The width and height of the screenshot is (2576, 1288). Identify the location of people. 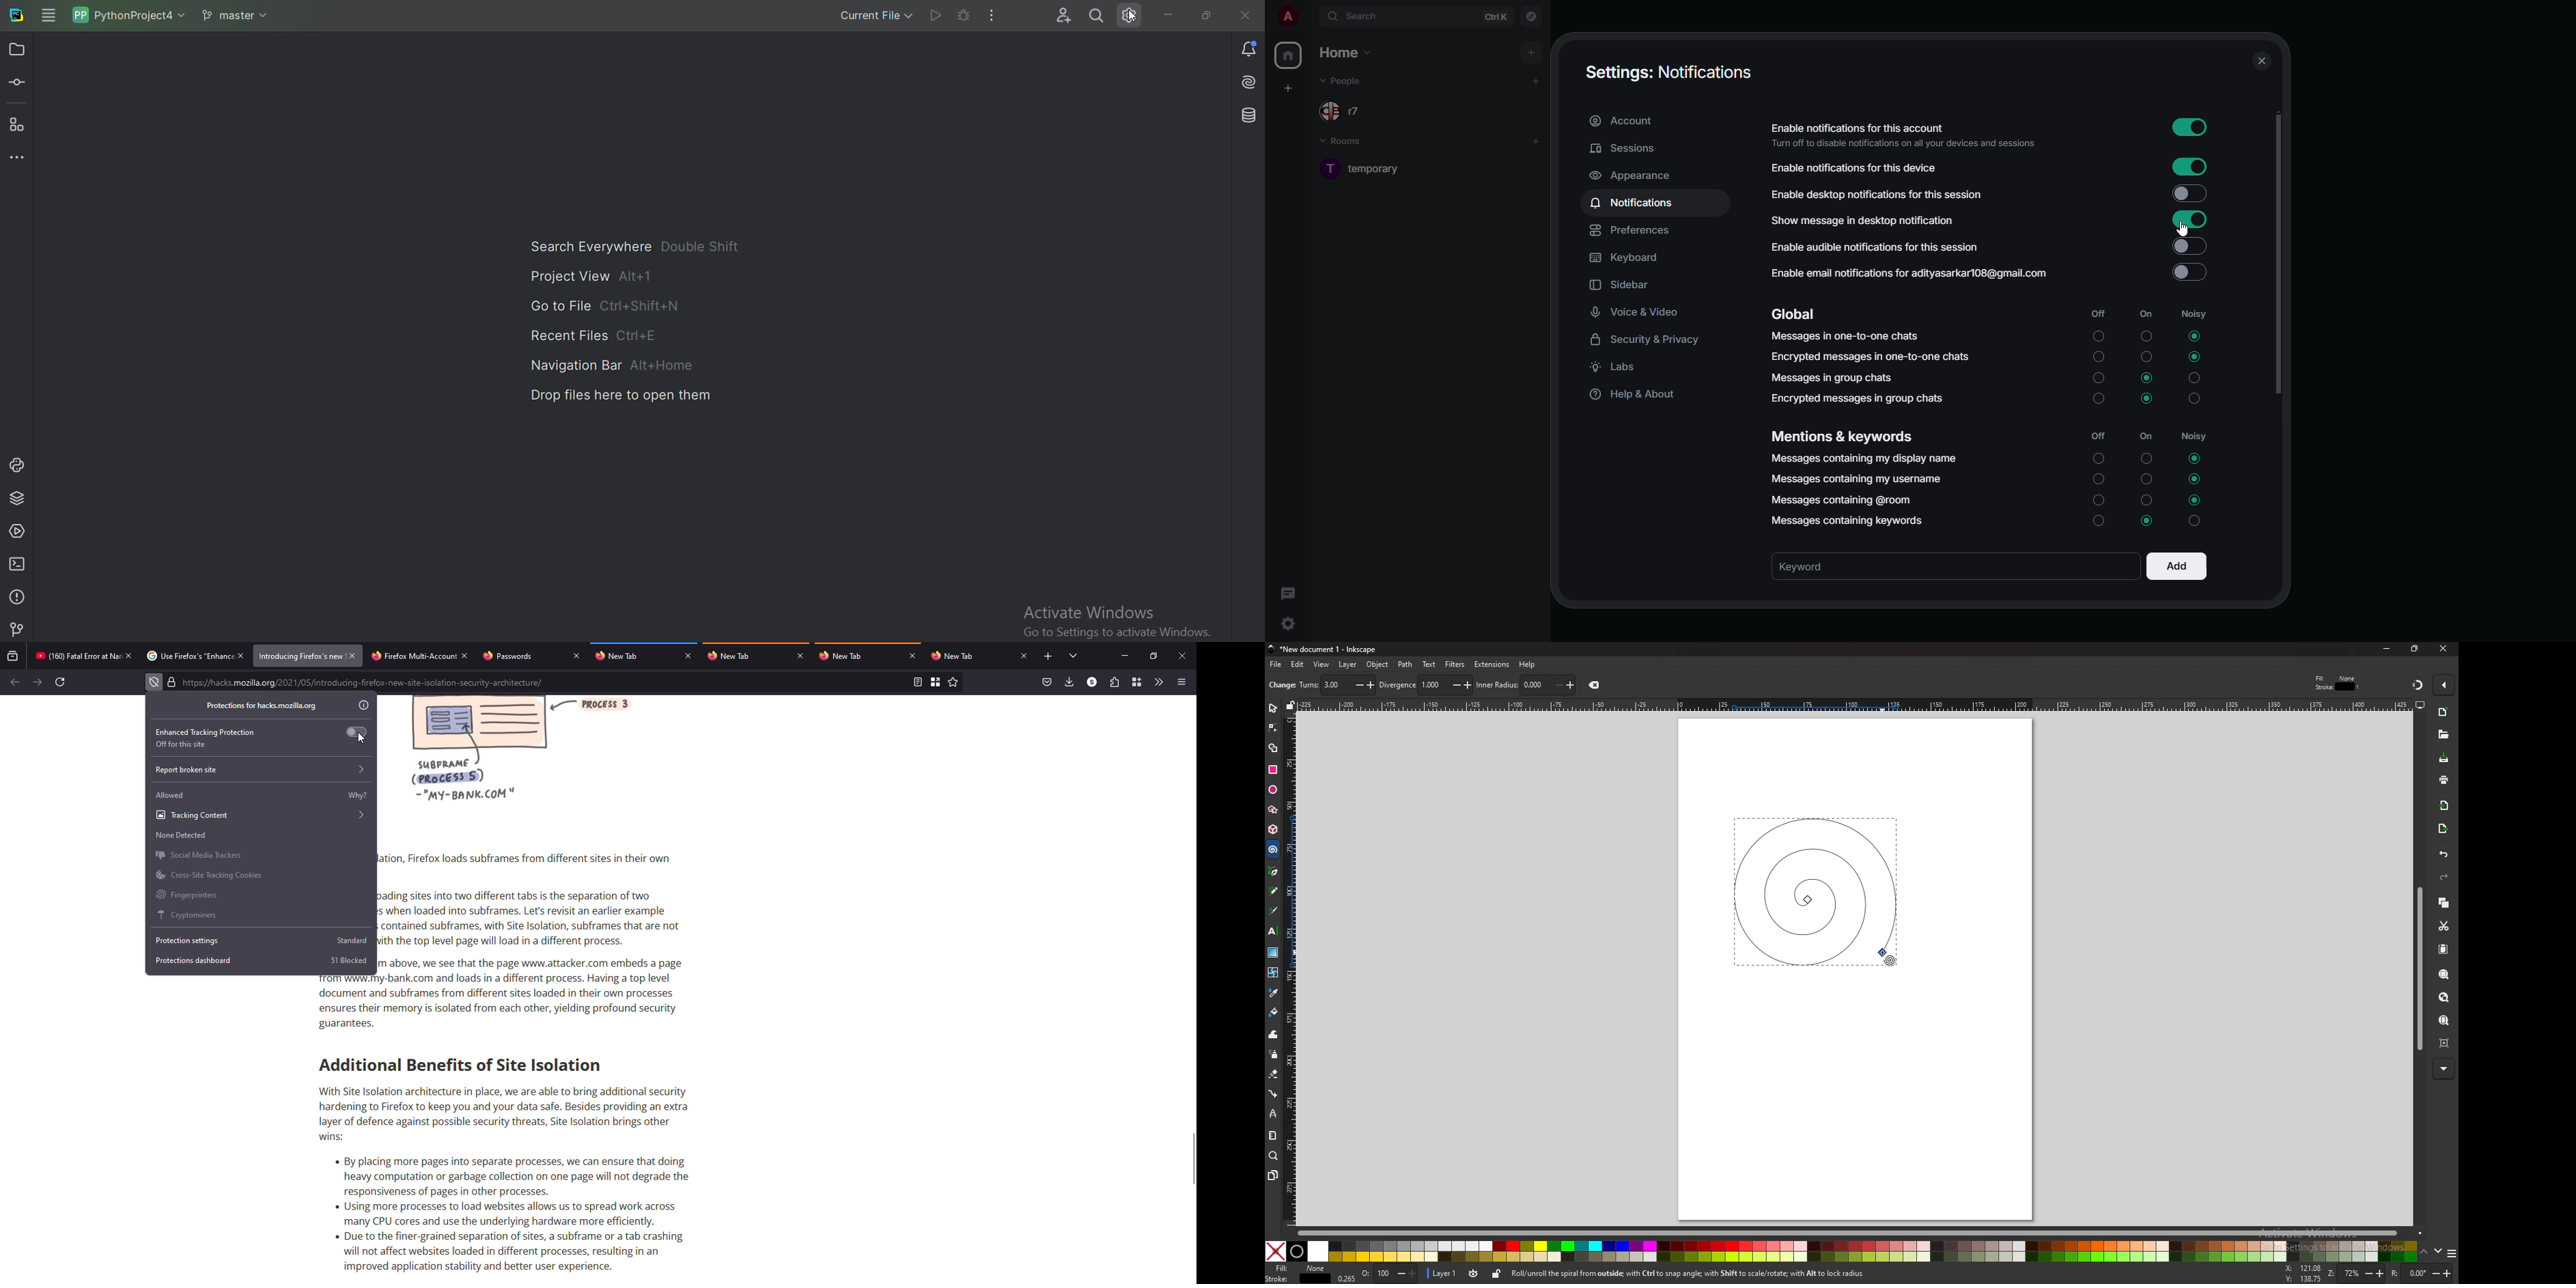
(1347, 83).